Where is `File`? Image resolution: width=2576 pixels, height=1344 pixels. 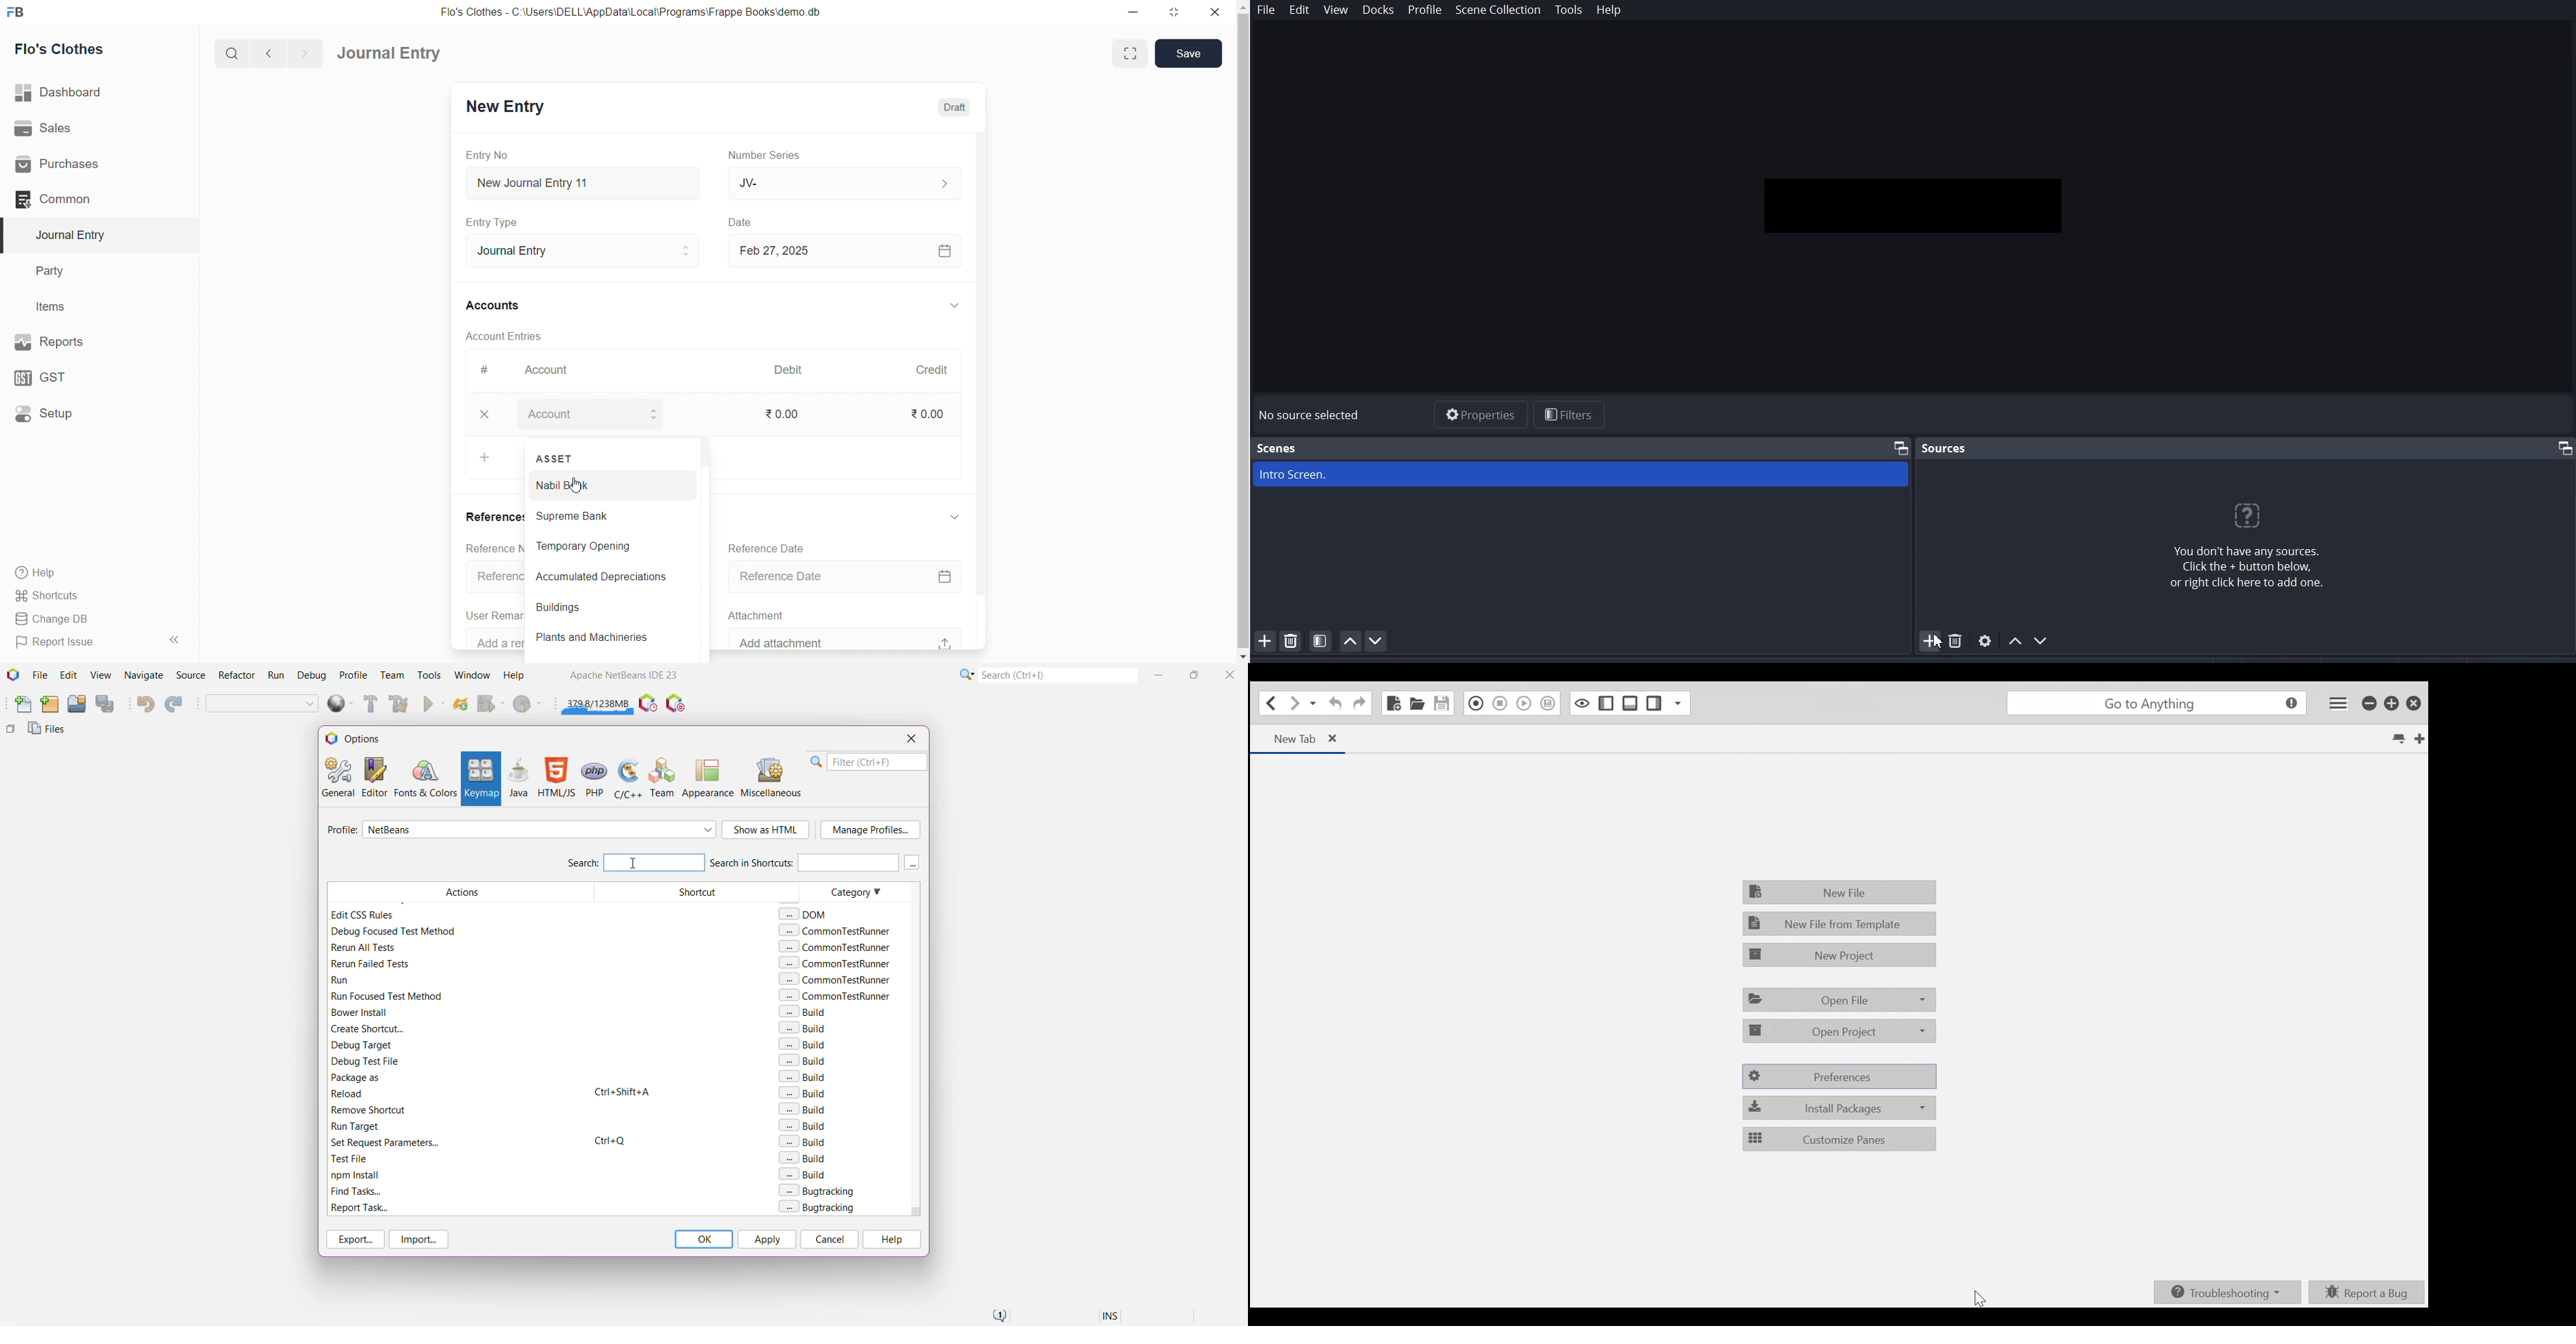 File is located at coordinates (1267, 10).